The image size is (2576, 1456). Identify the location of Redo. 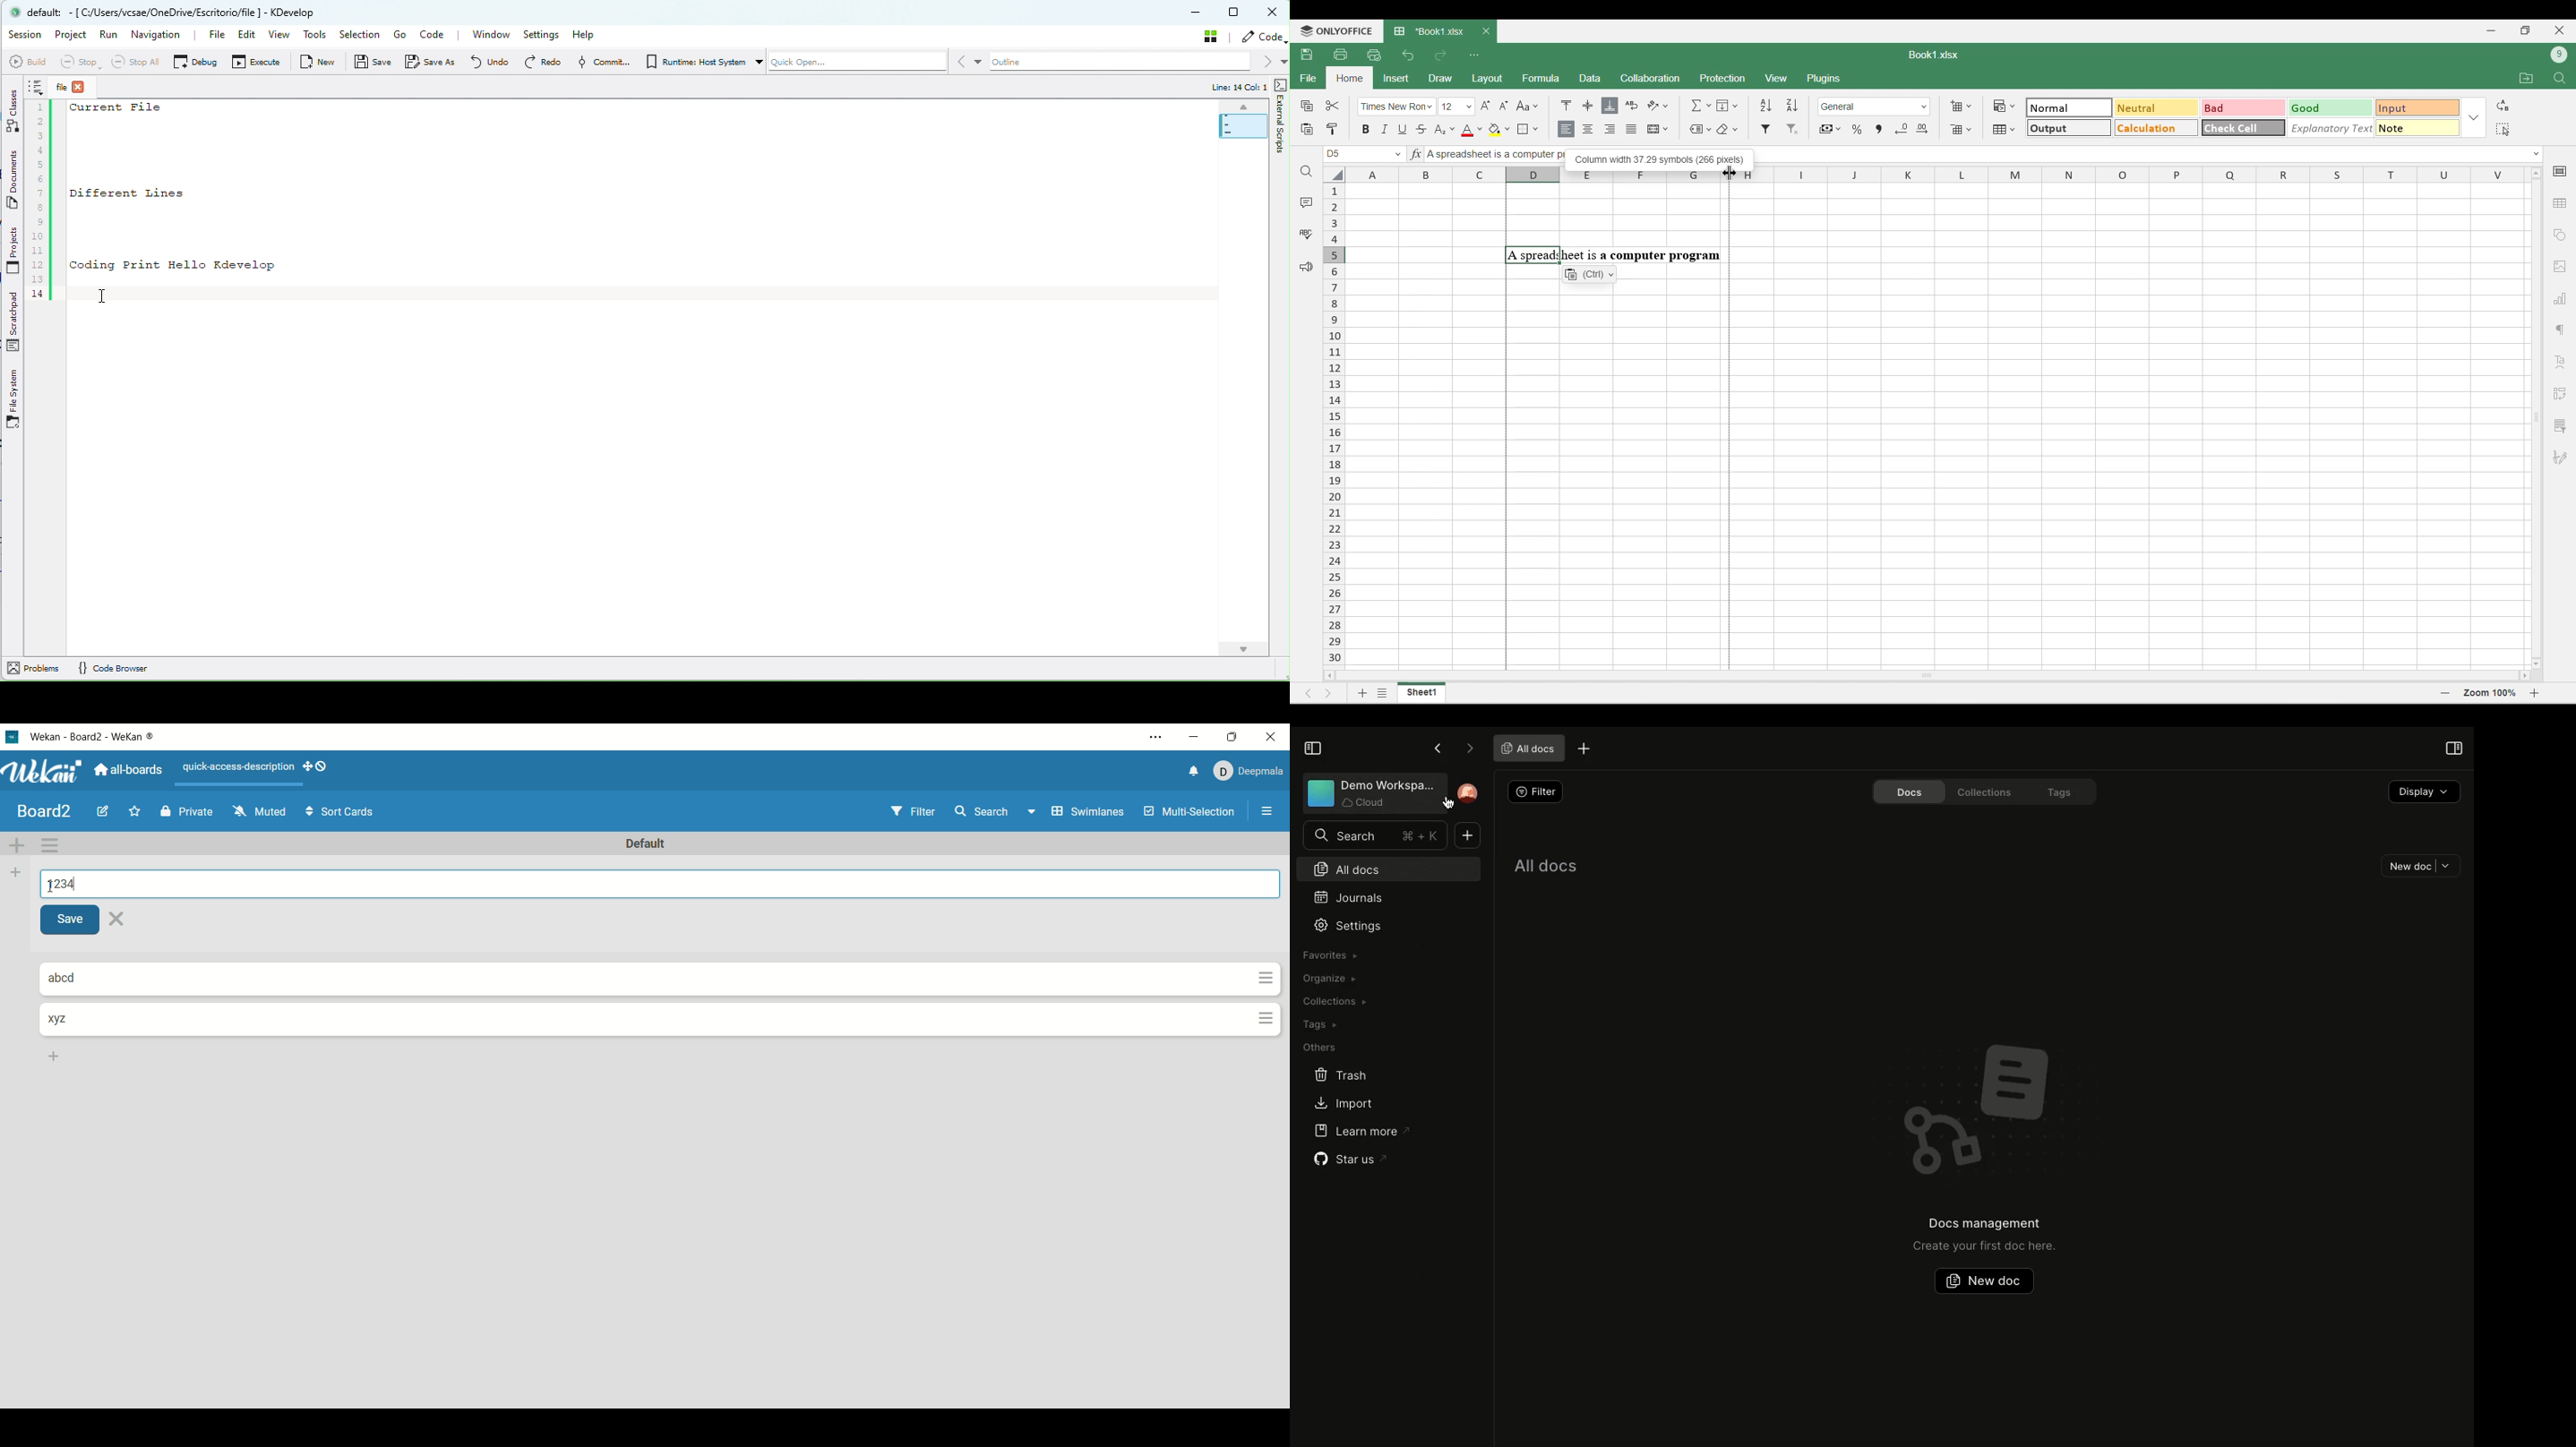
(1440, 55).